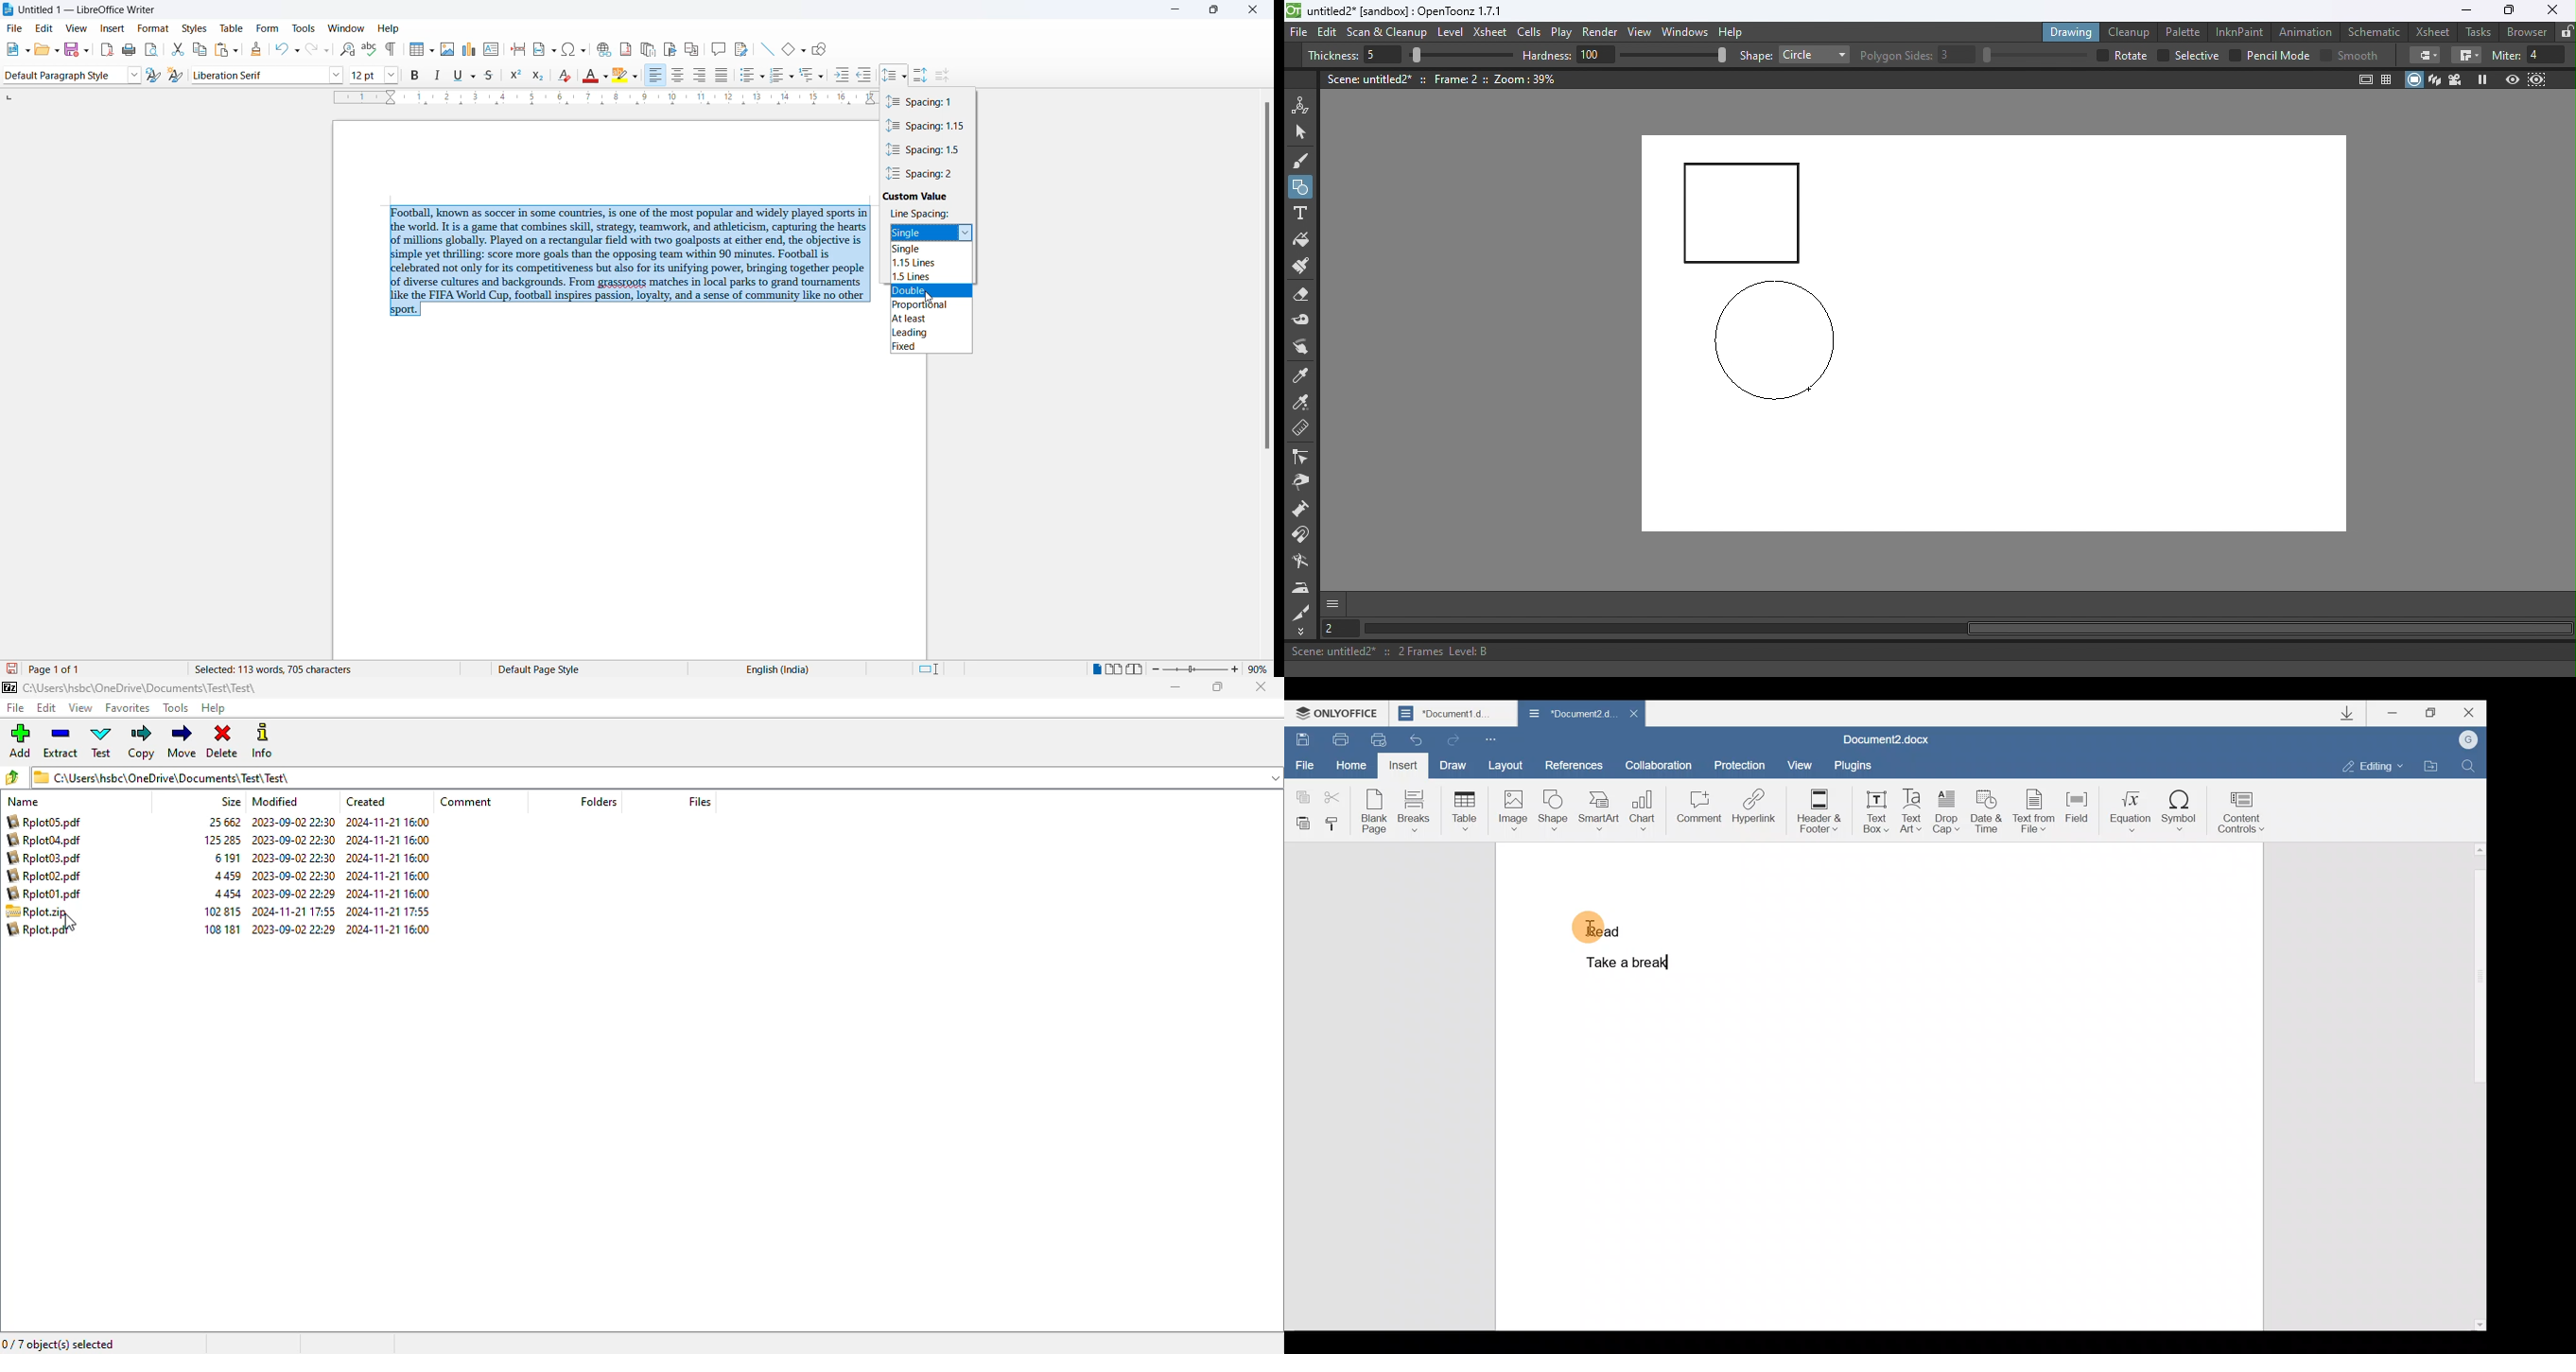 The image size is (2576, 1372). I want to click on line spacing, so click(921, 213).